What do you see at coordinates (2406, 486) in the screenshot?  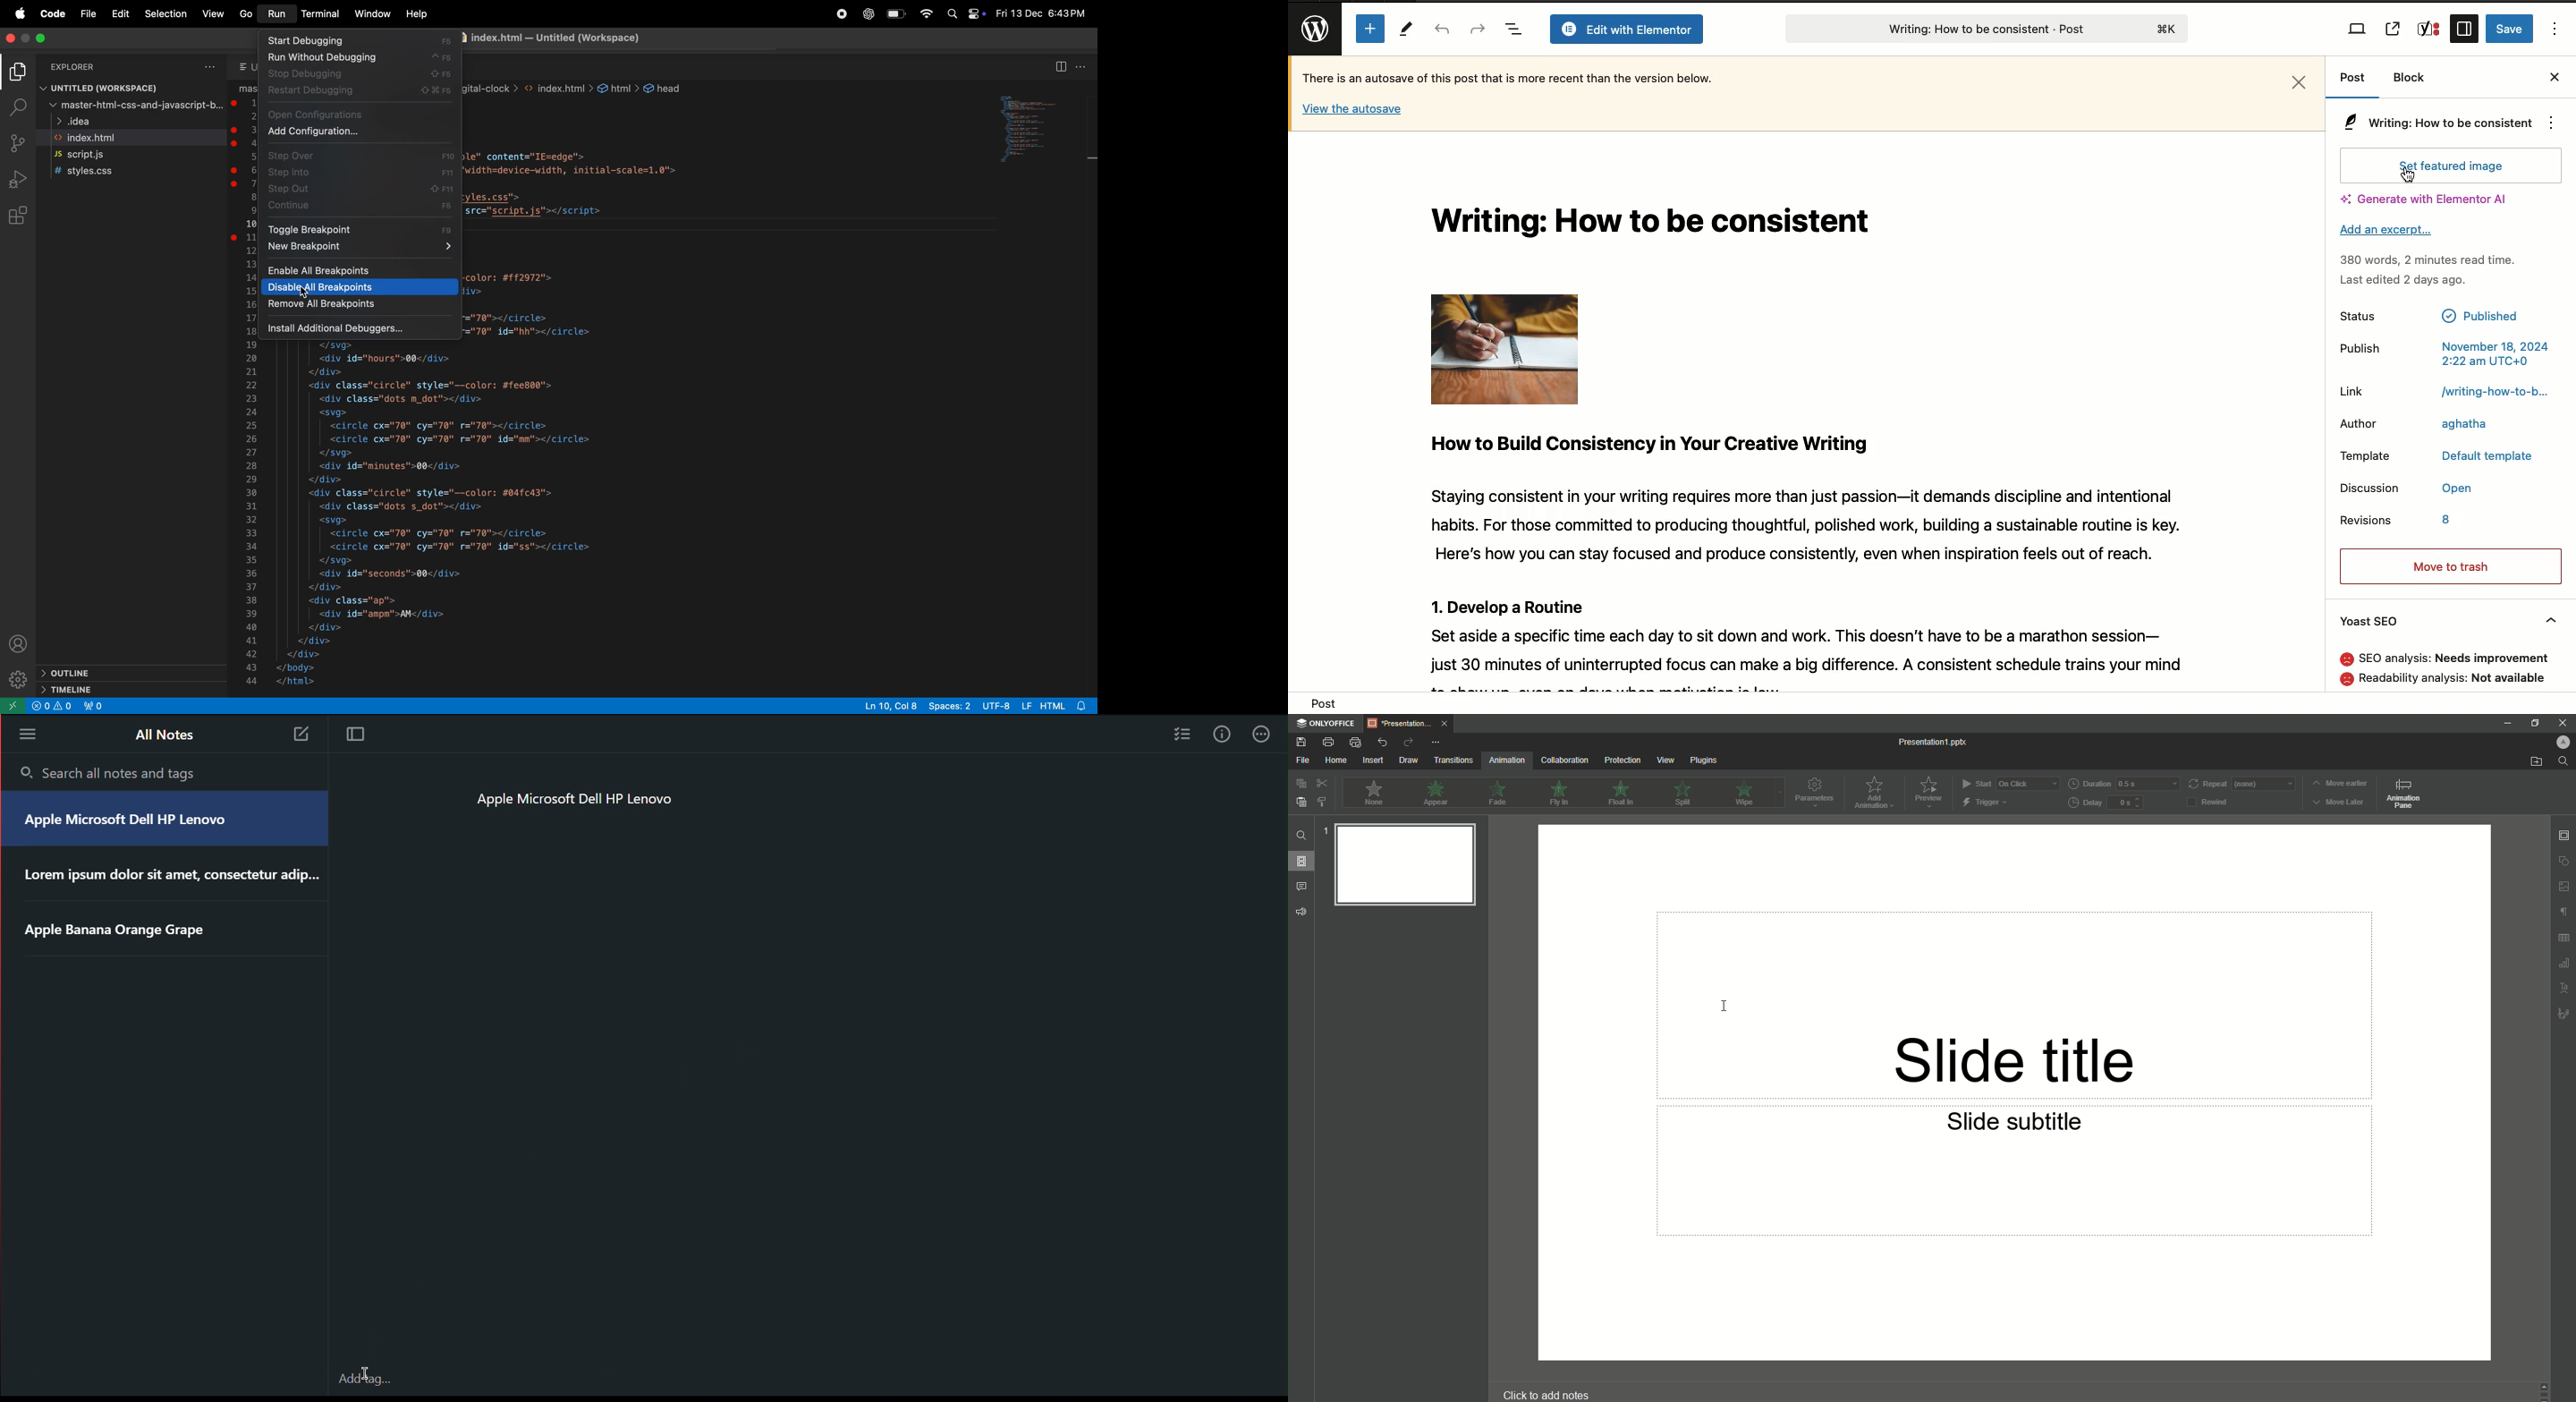 I see `Discussion Open` at bounding box center [2406, 486].